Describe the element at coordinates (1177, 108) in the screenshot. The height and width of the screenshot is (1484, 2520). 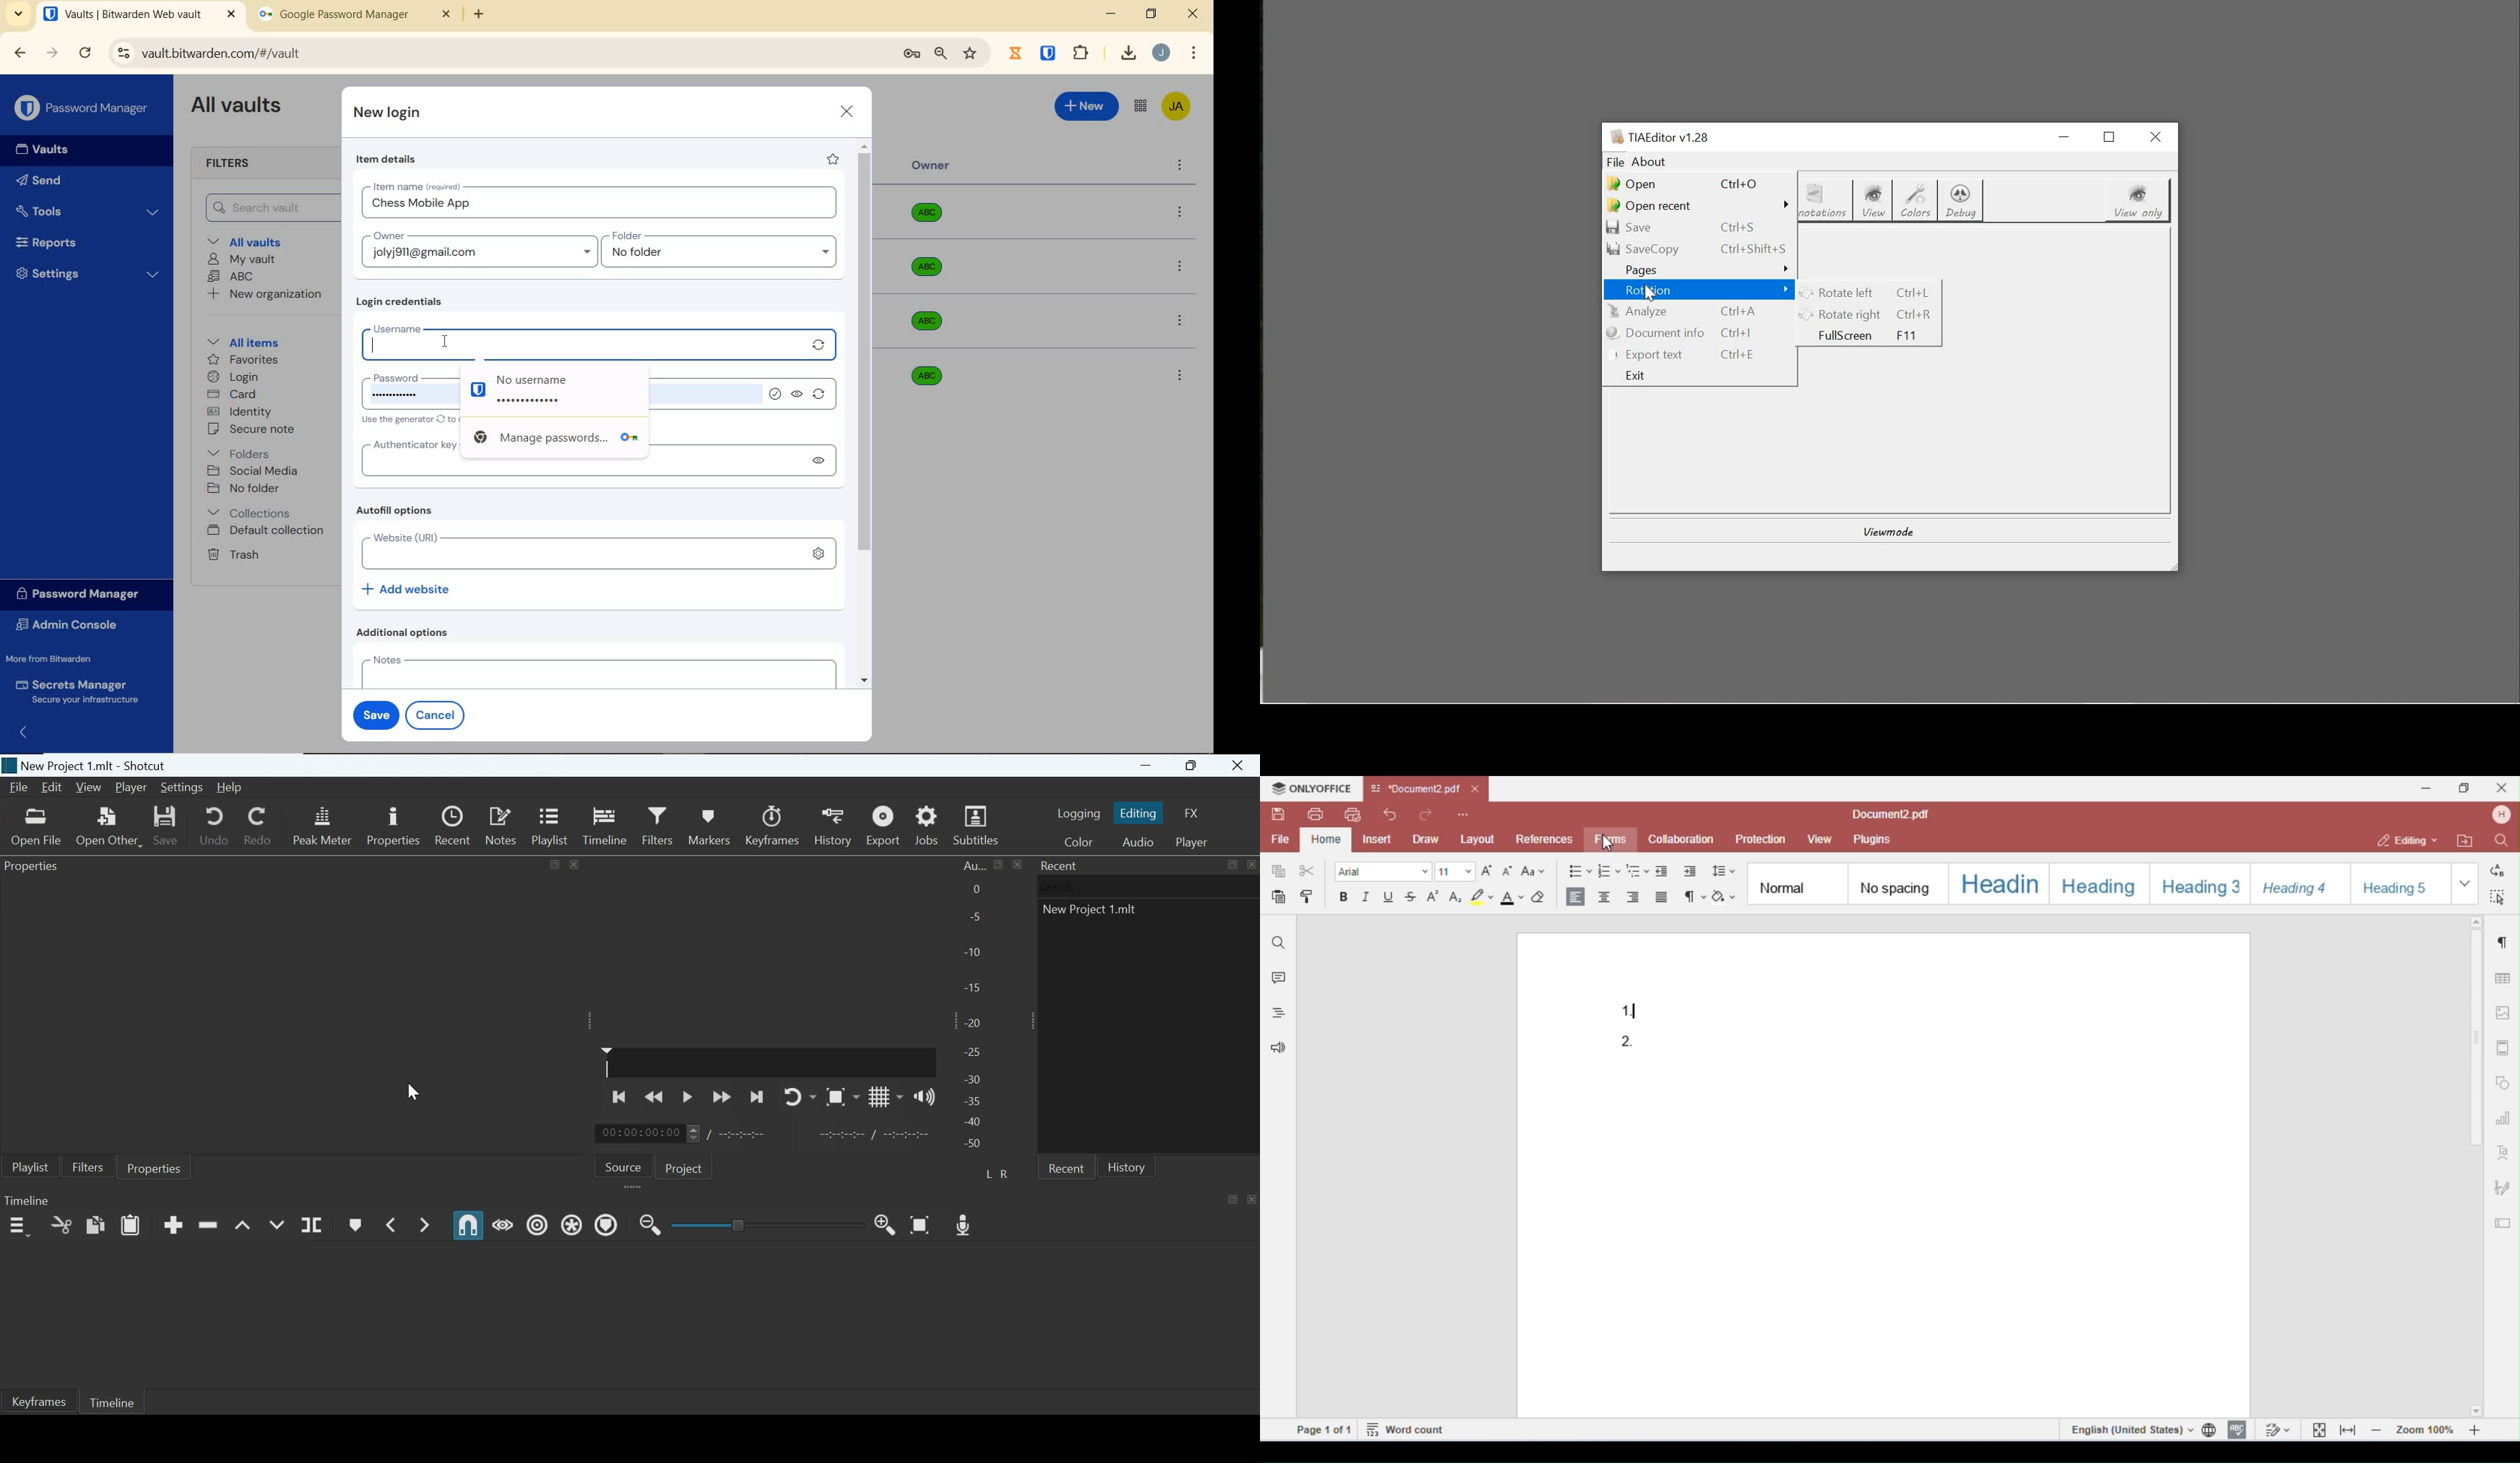
I see `Bitwarden Account` at that location.